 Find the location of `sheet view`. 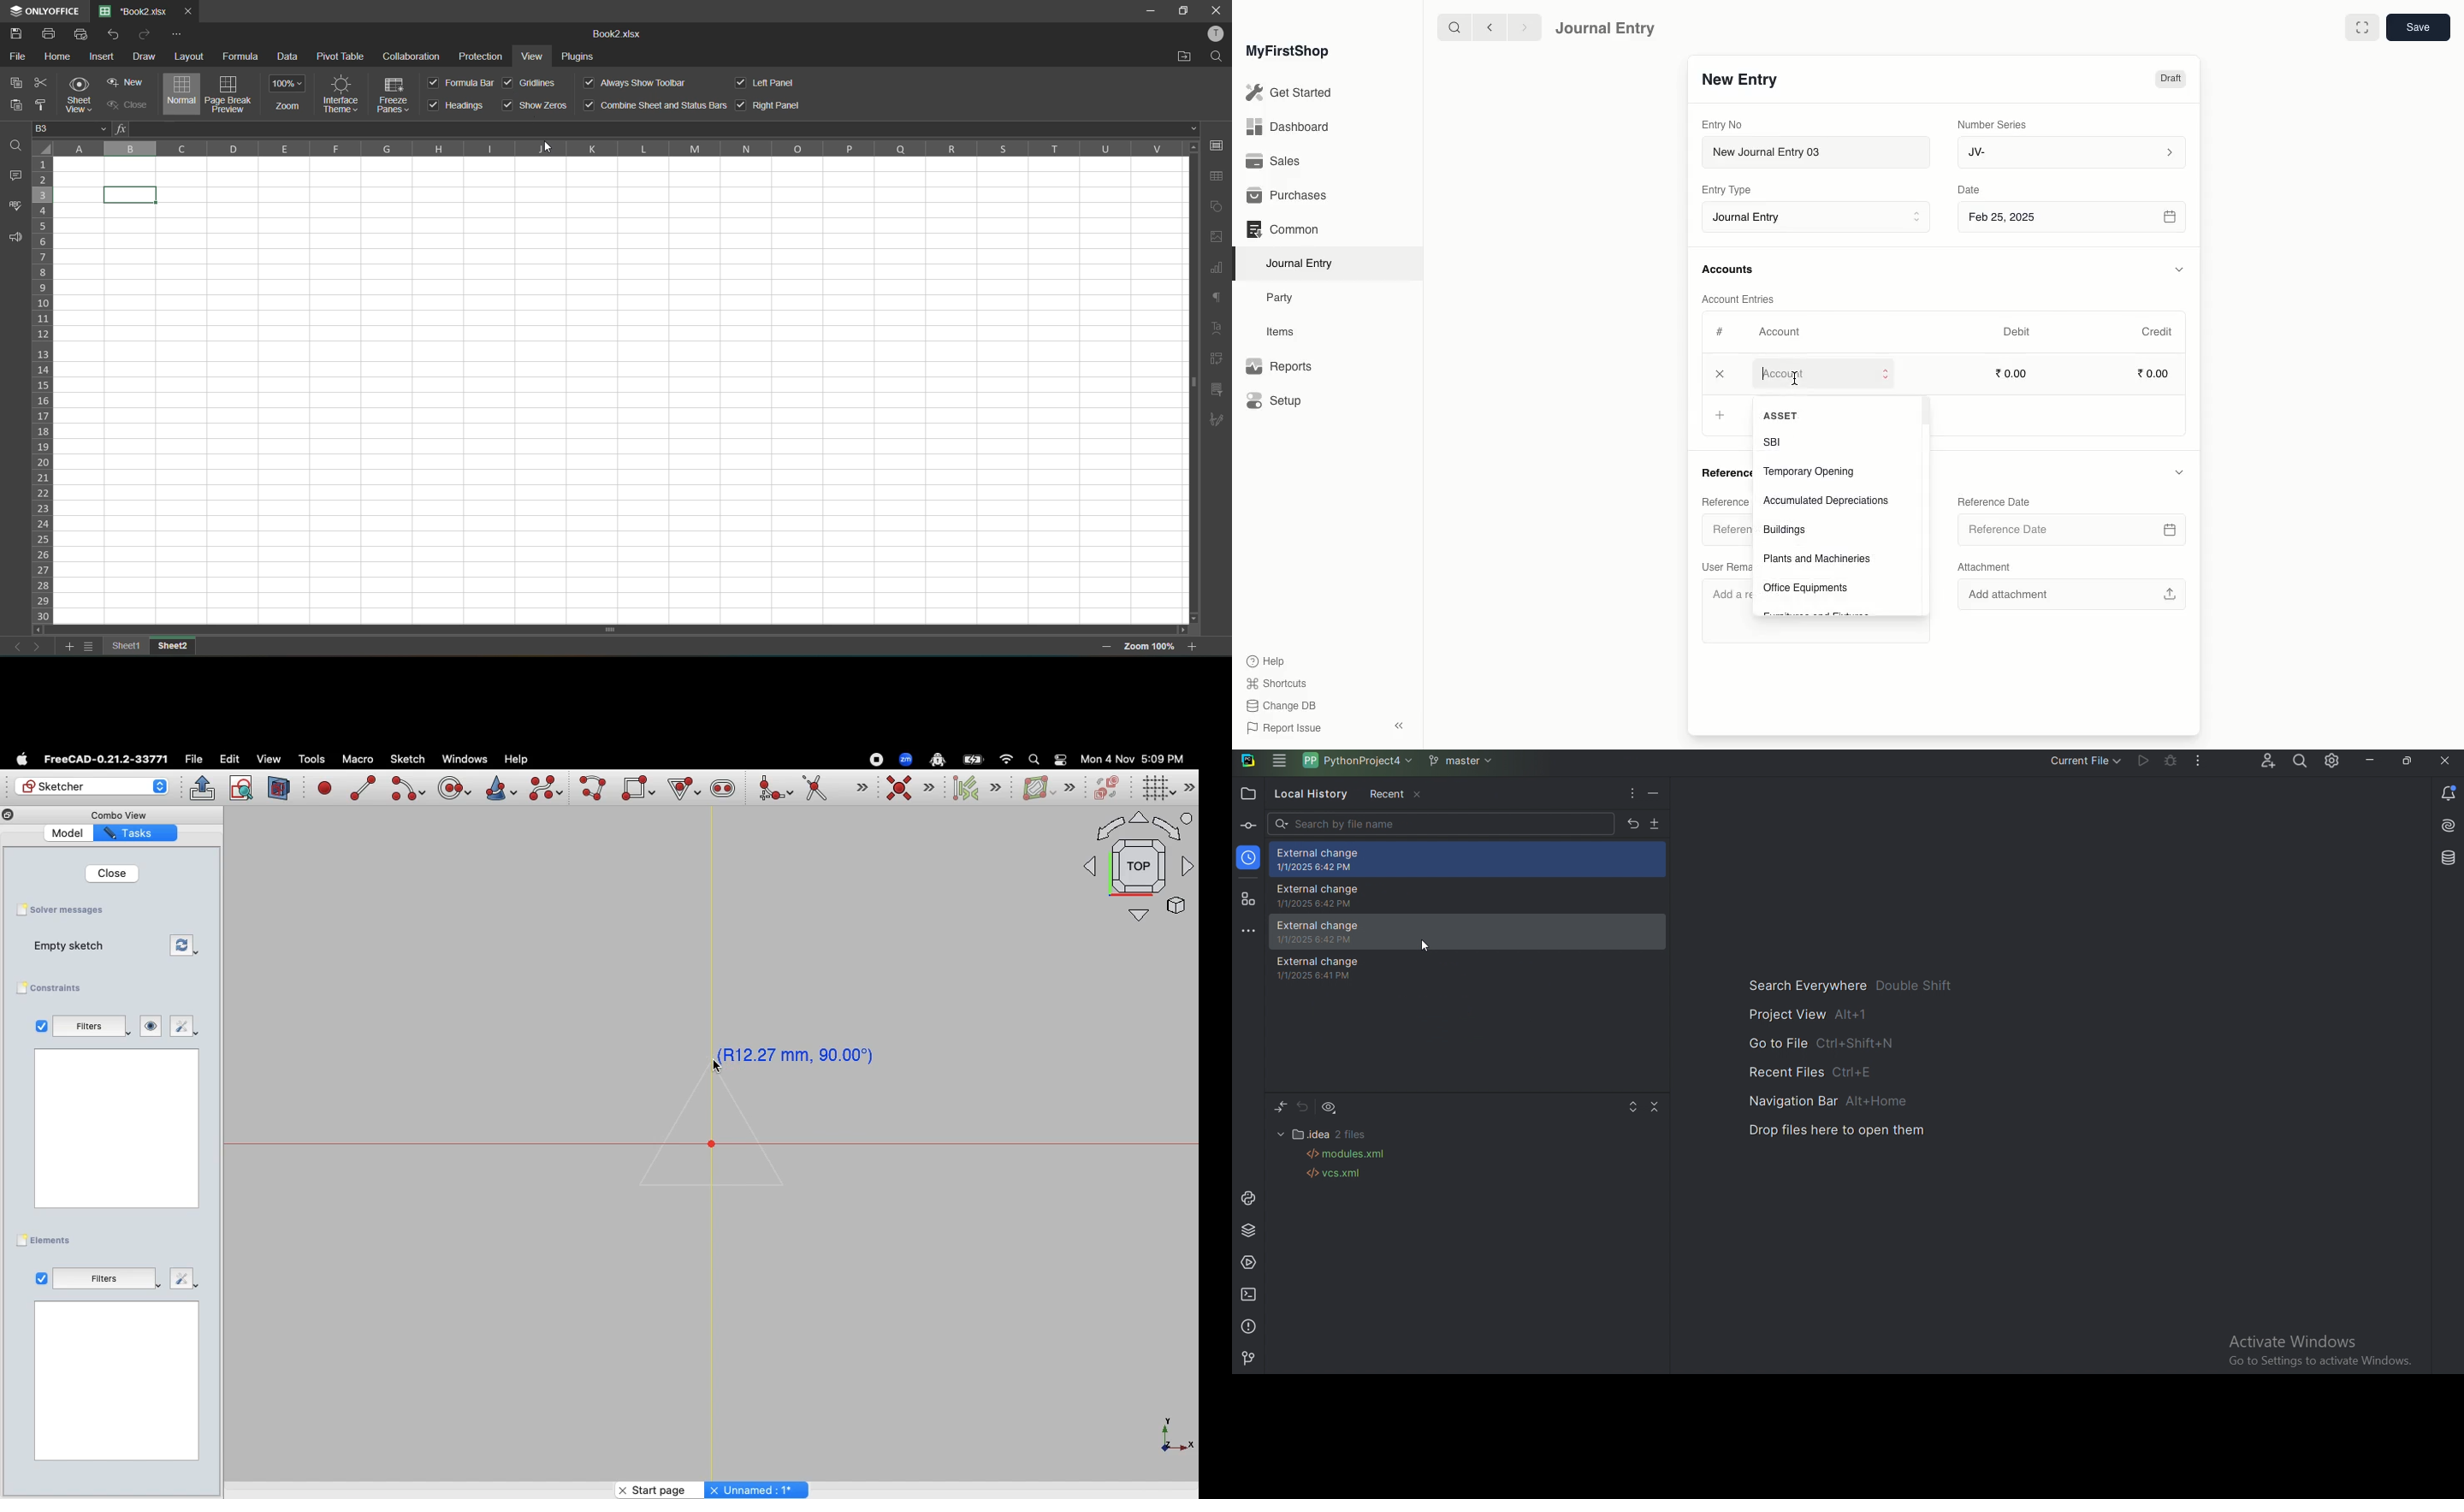

sheet view is located at coordinates (80, 96).